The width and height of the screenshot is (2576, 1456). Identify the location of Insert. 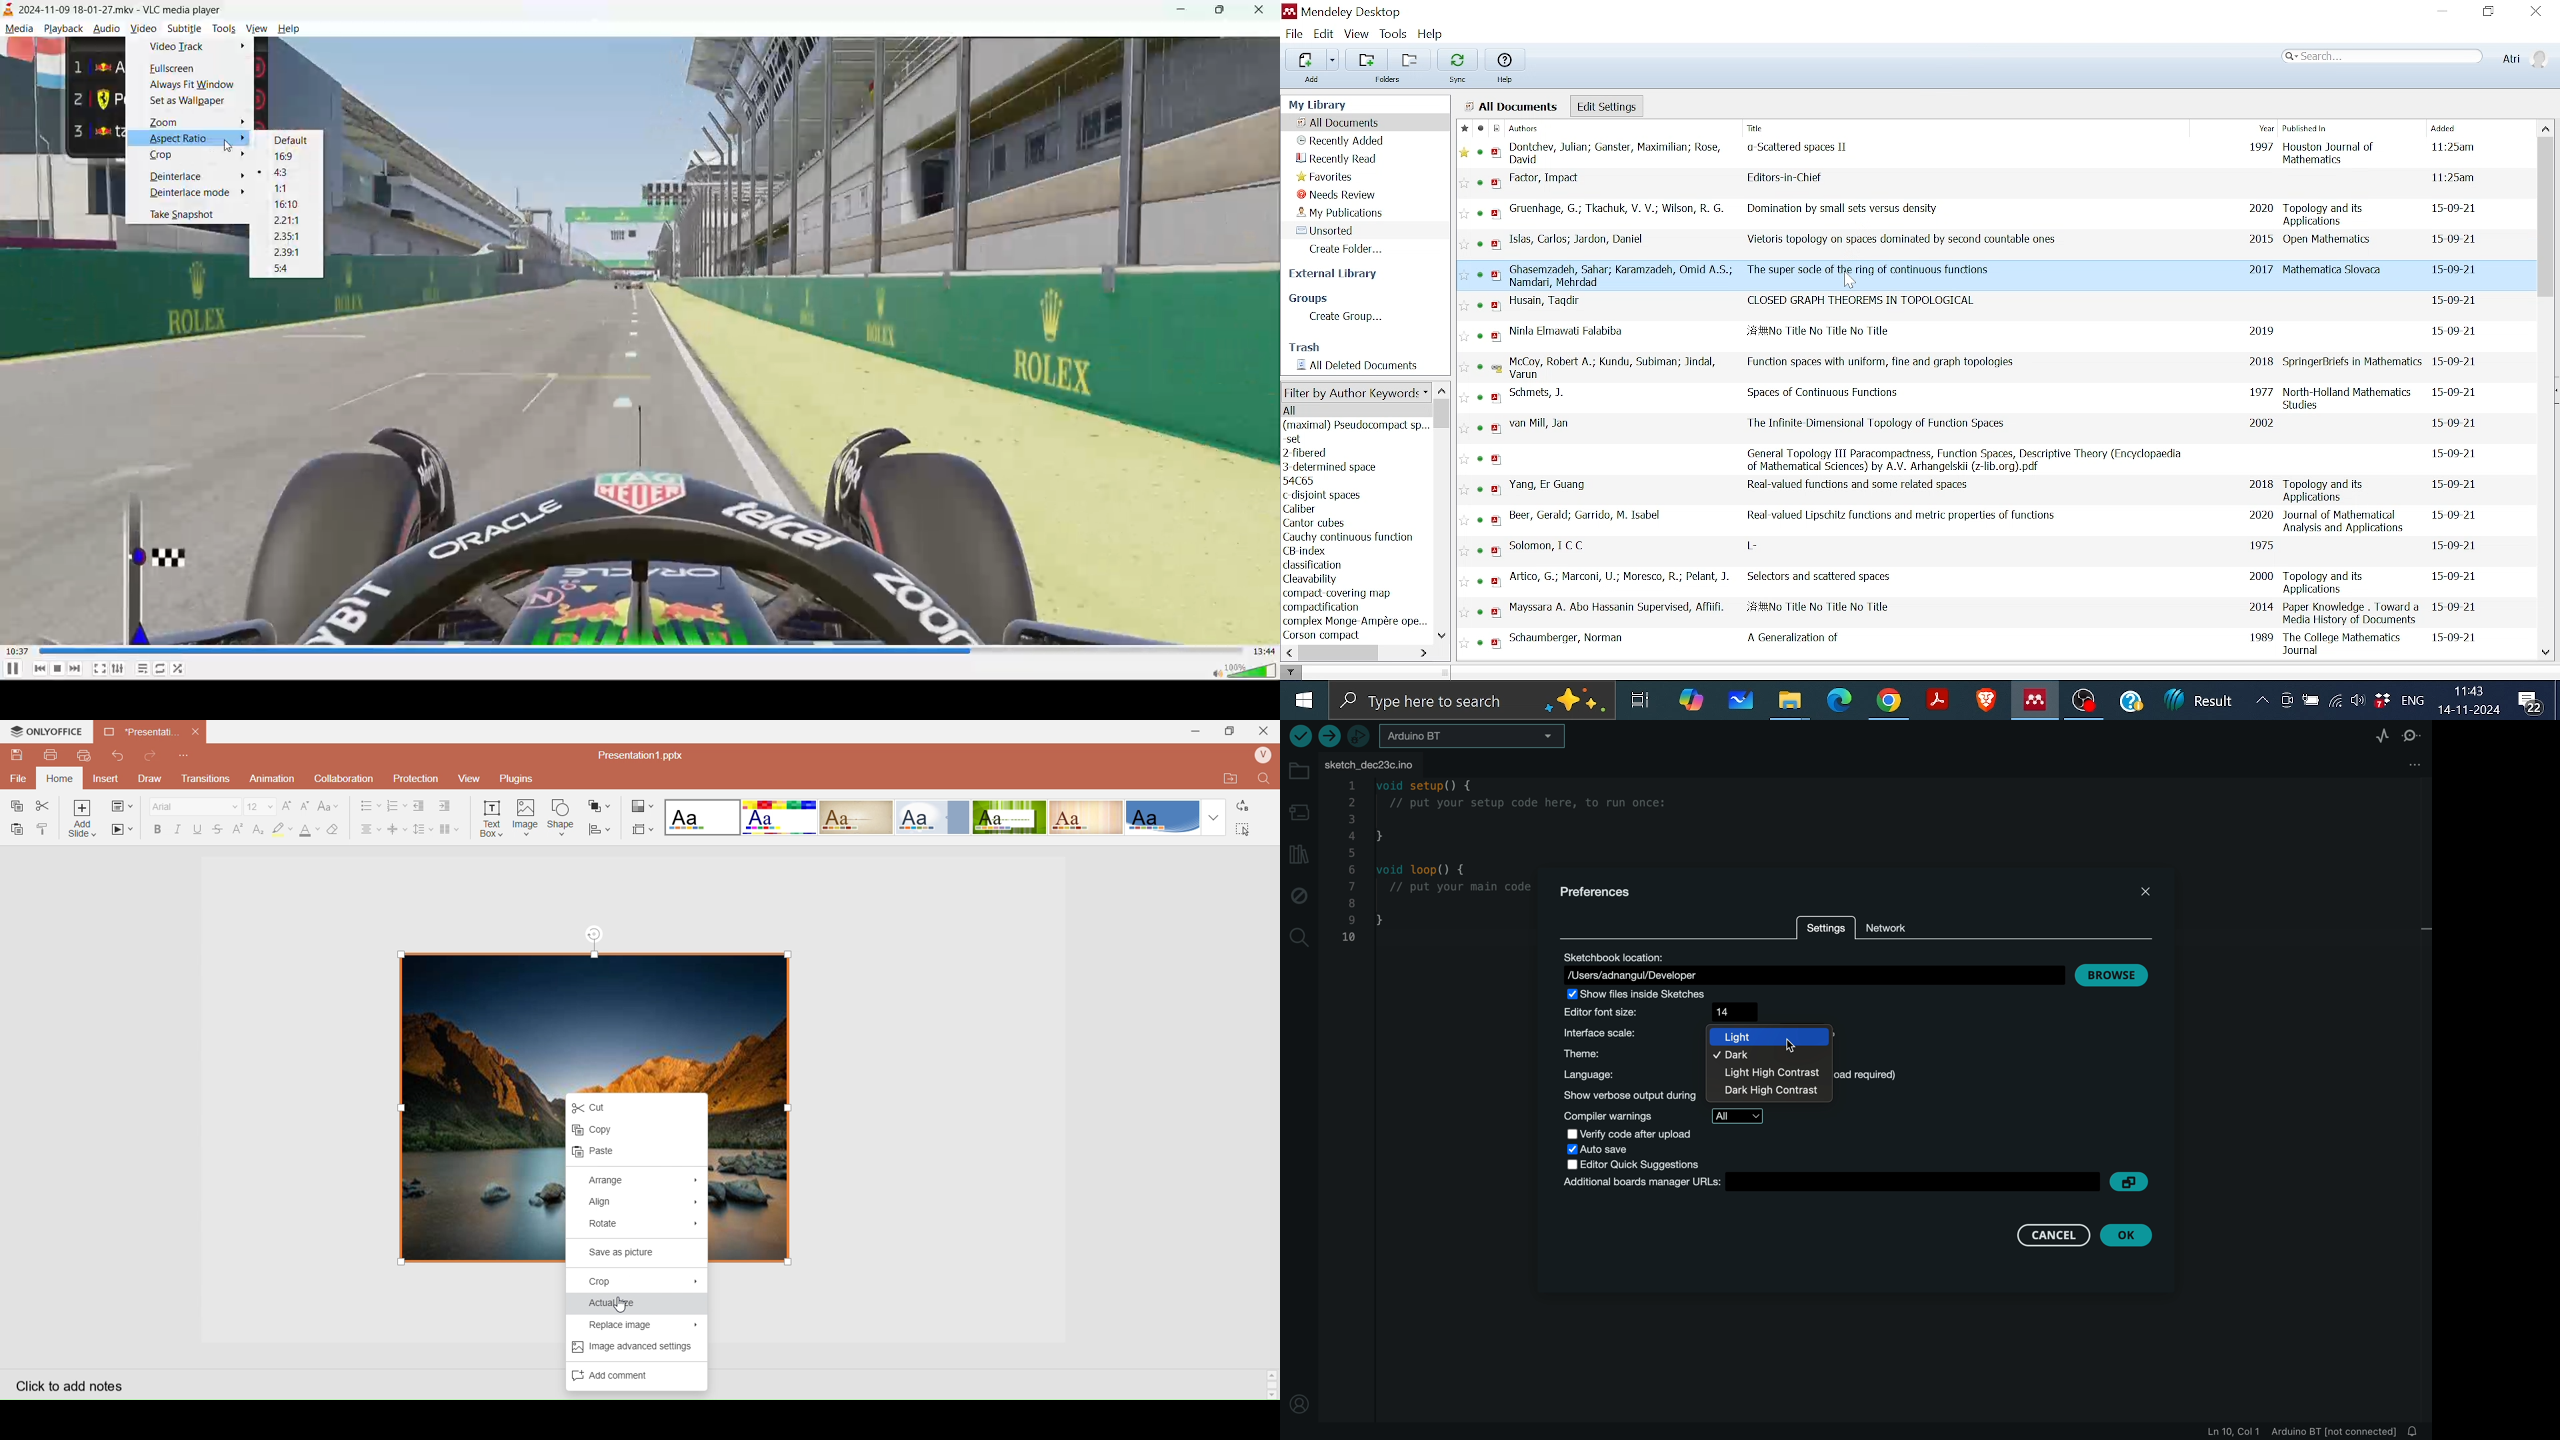
(107, 780).